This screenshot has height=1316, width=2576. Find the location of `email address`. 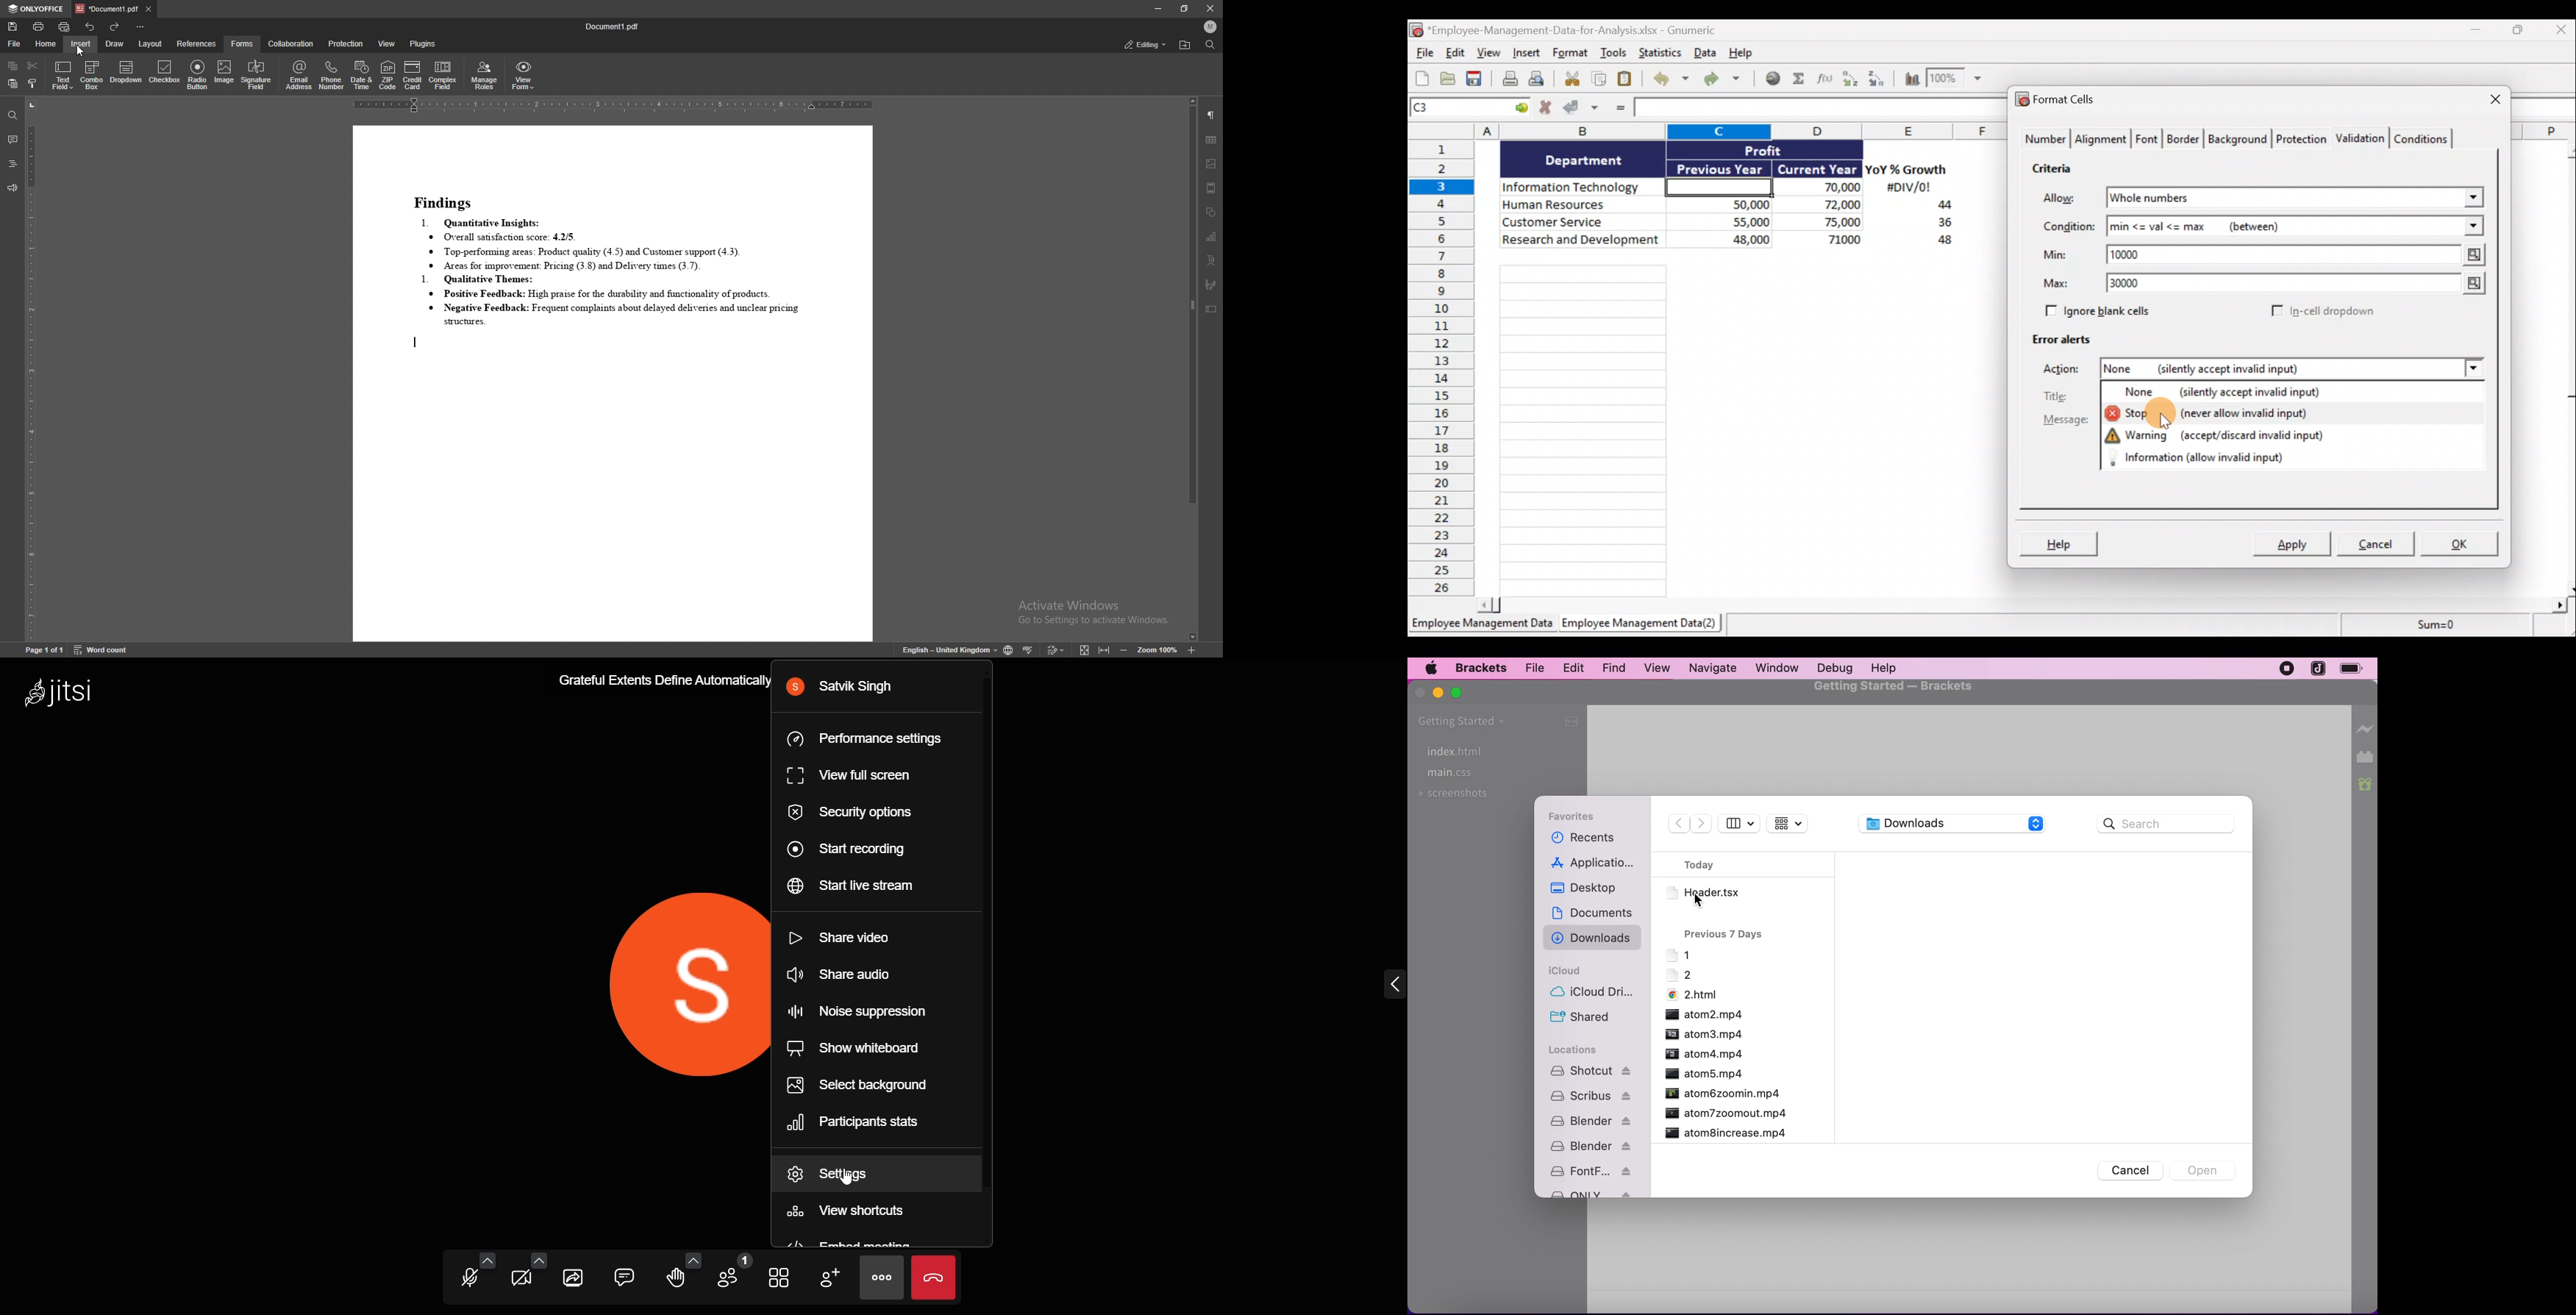

email address is located at coordinates (300, 73).